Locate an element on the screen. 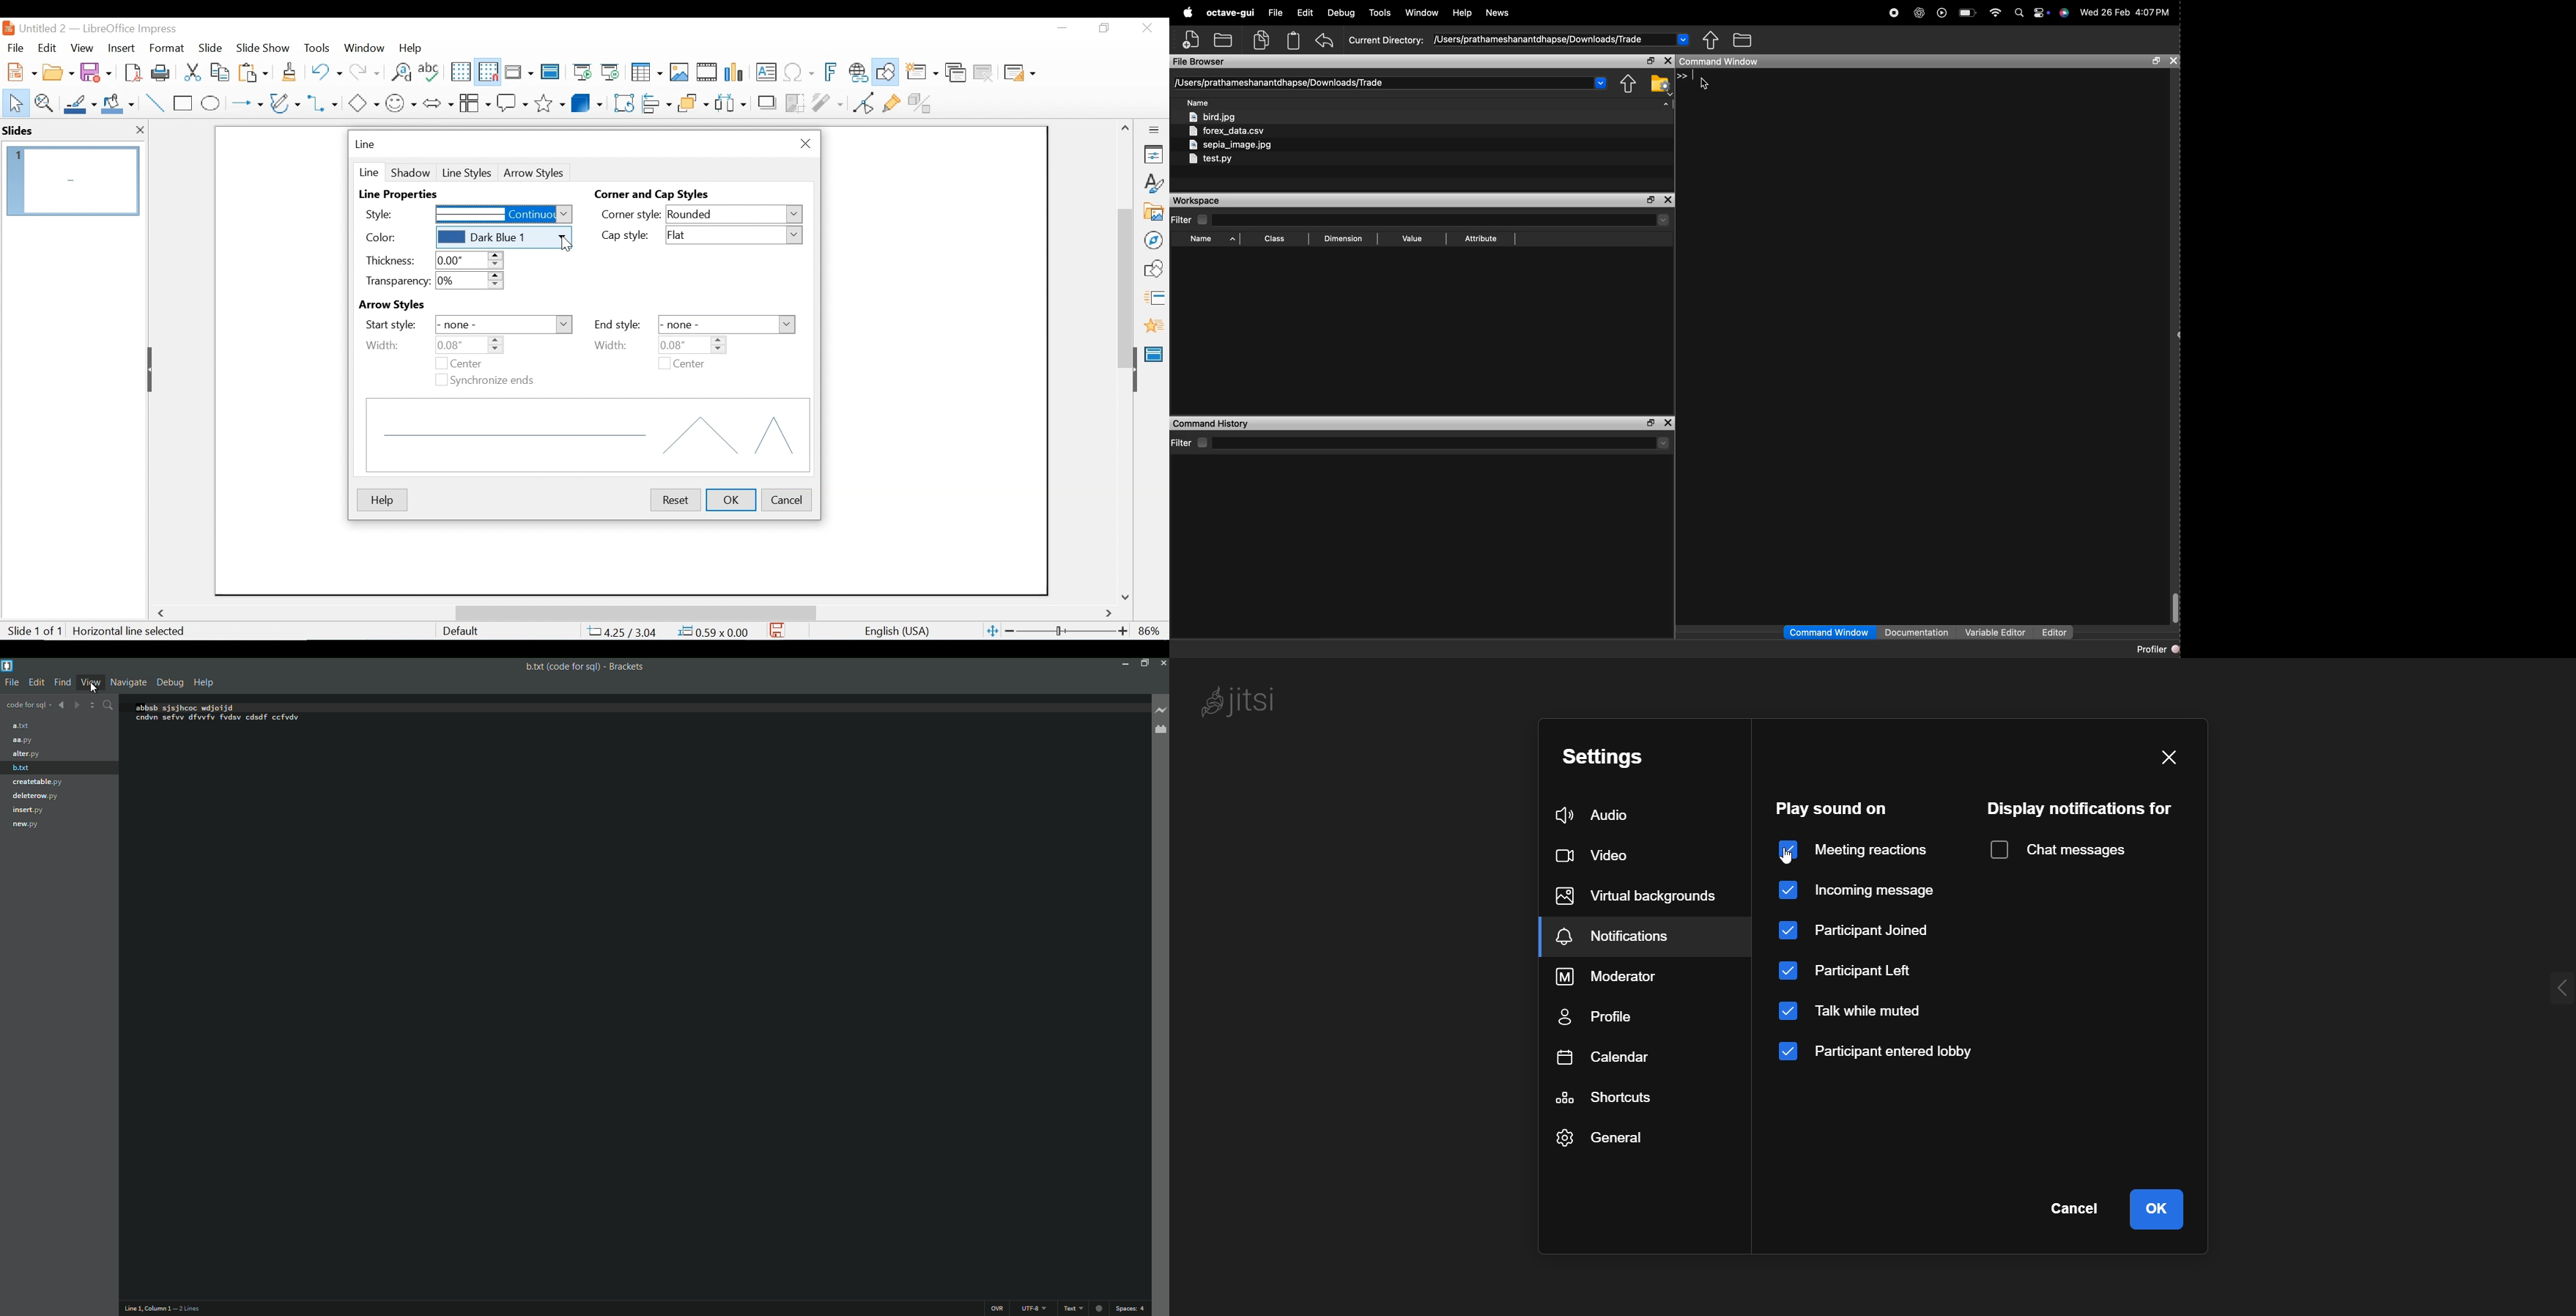 This screenshot has height=1316, width=2576. Navigate backward is located at coordinates (62, 704).